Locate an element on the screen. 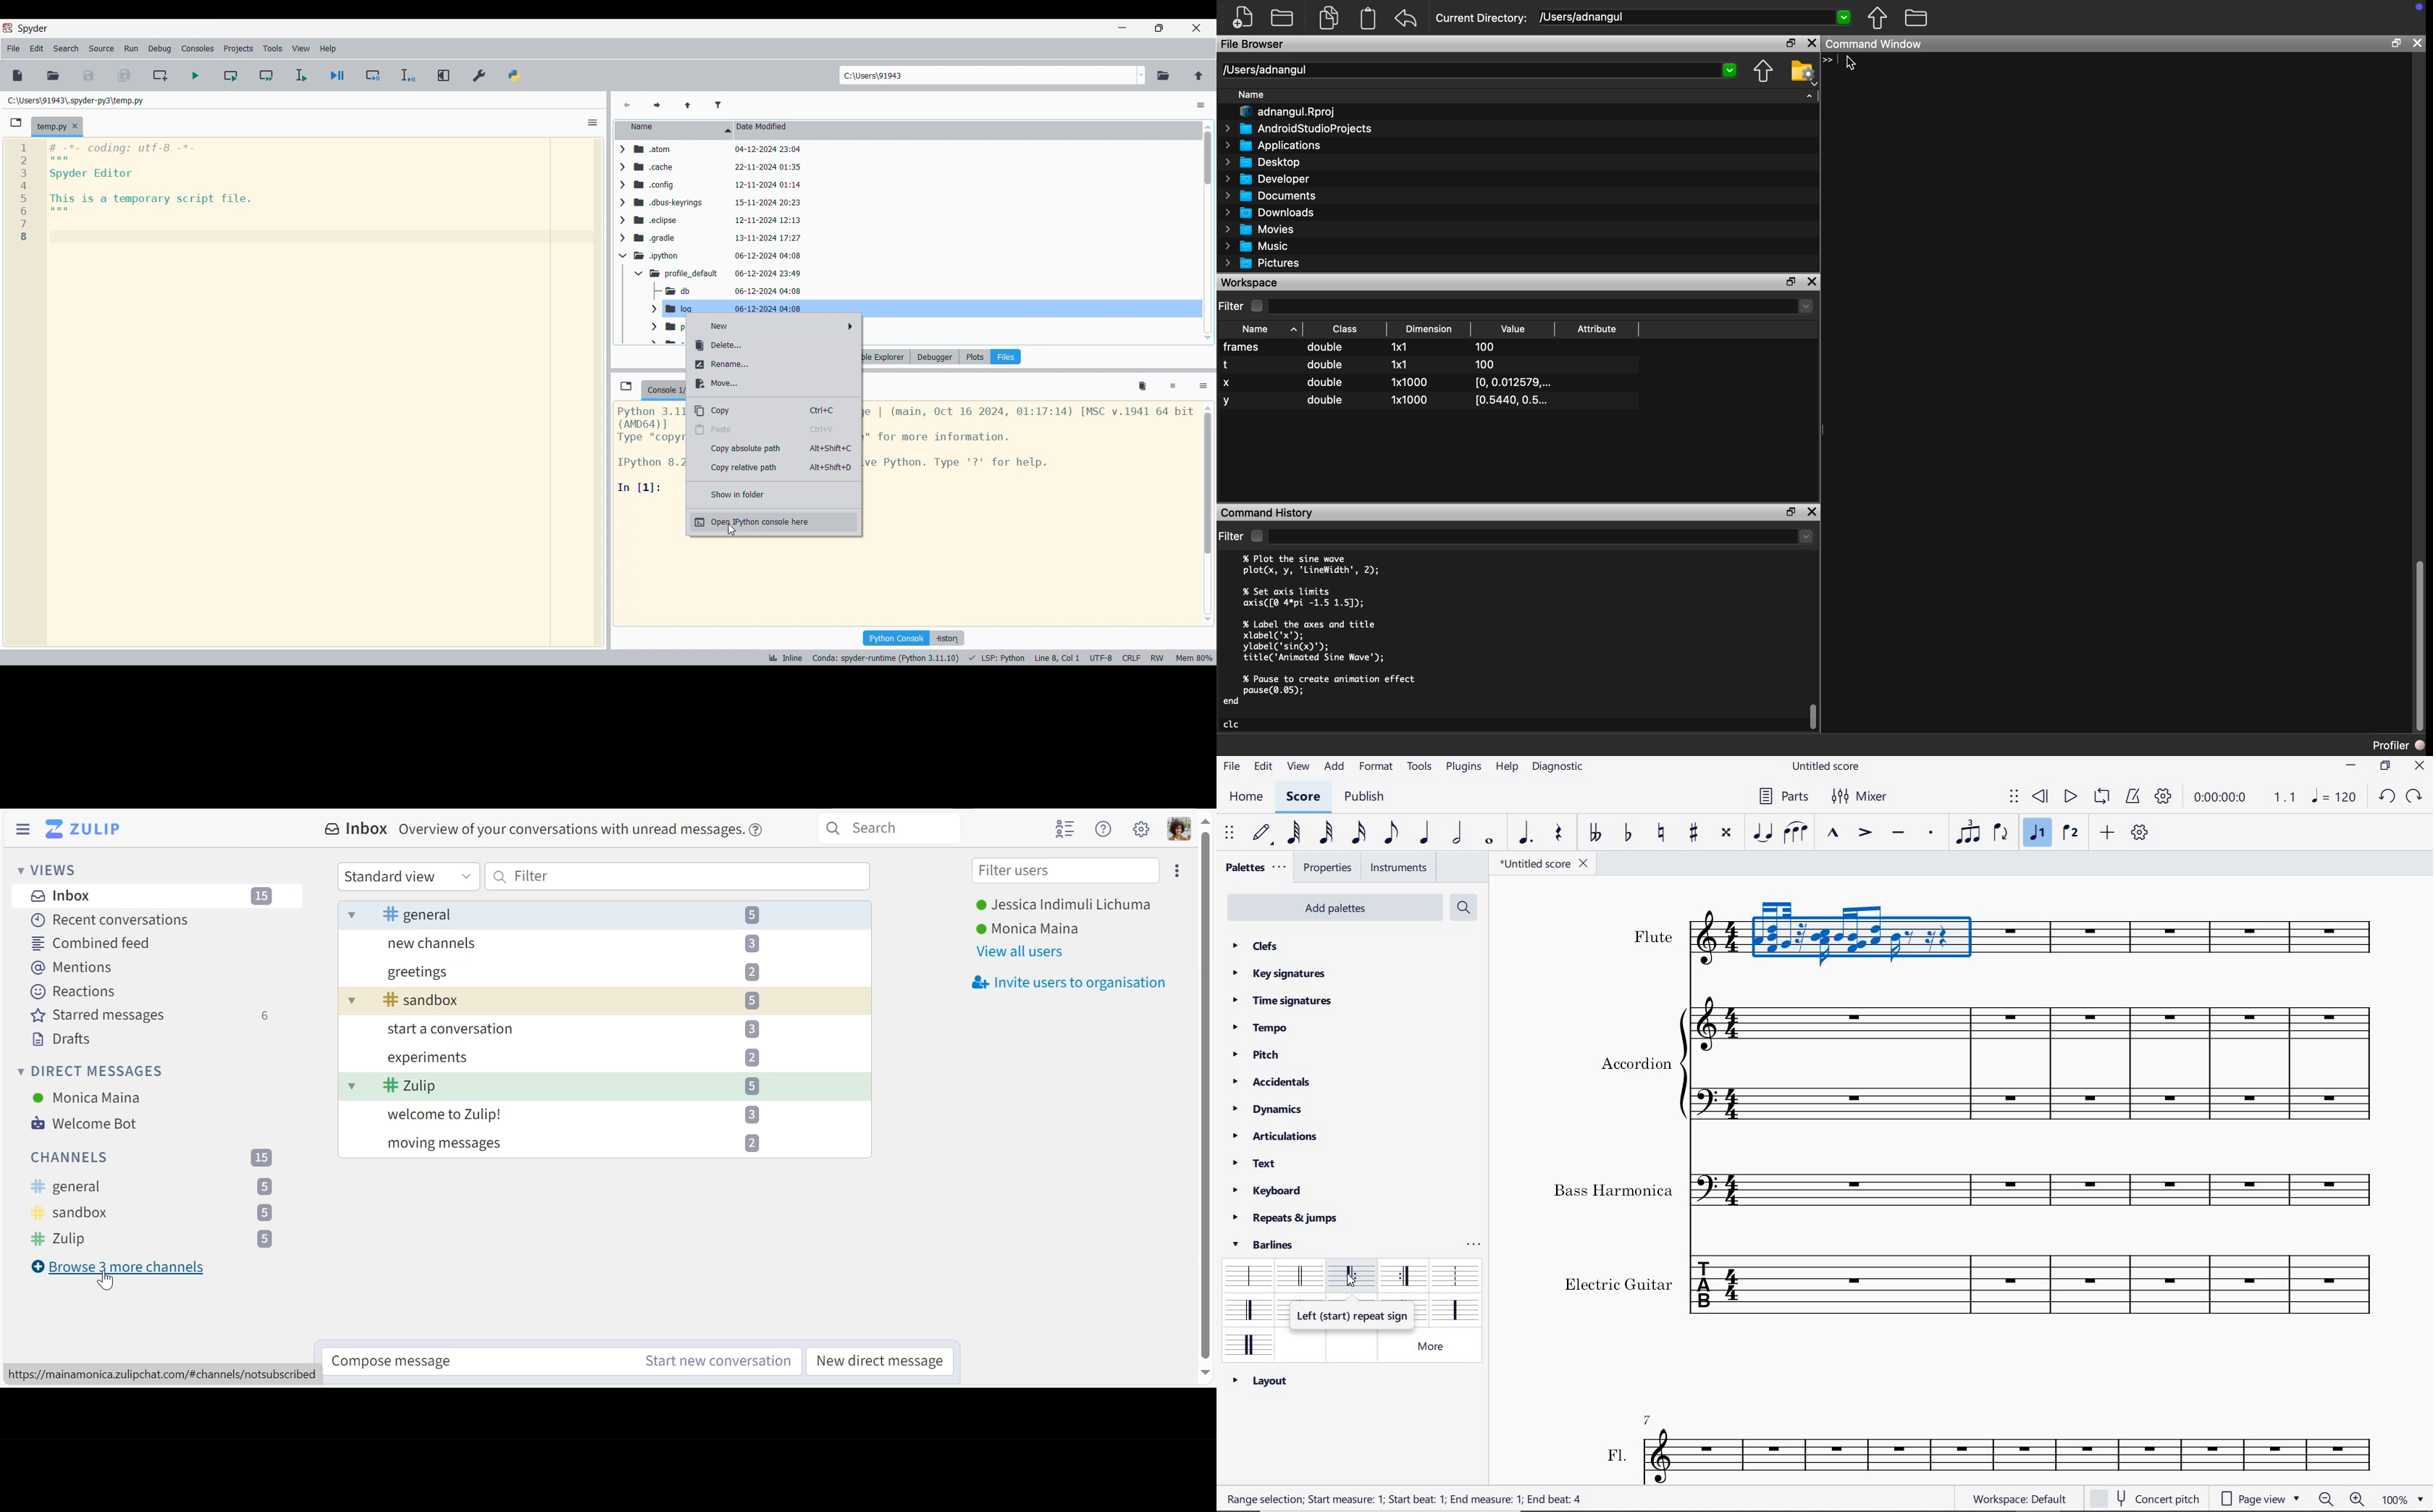 This screenshot has height=1512, width=2436. PYTHONPATH manager is located at coordinates (514, 76).